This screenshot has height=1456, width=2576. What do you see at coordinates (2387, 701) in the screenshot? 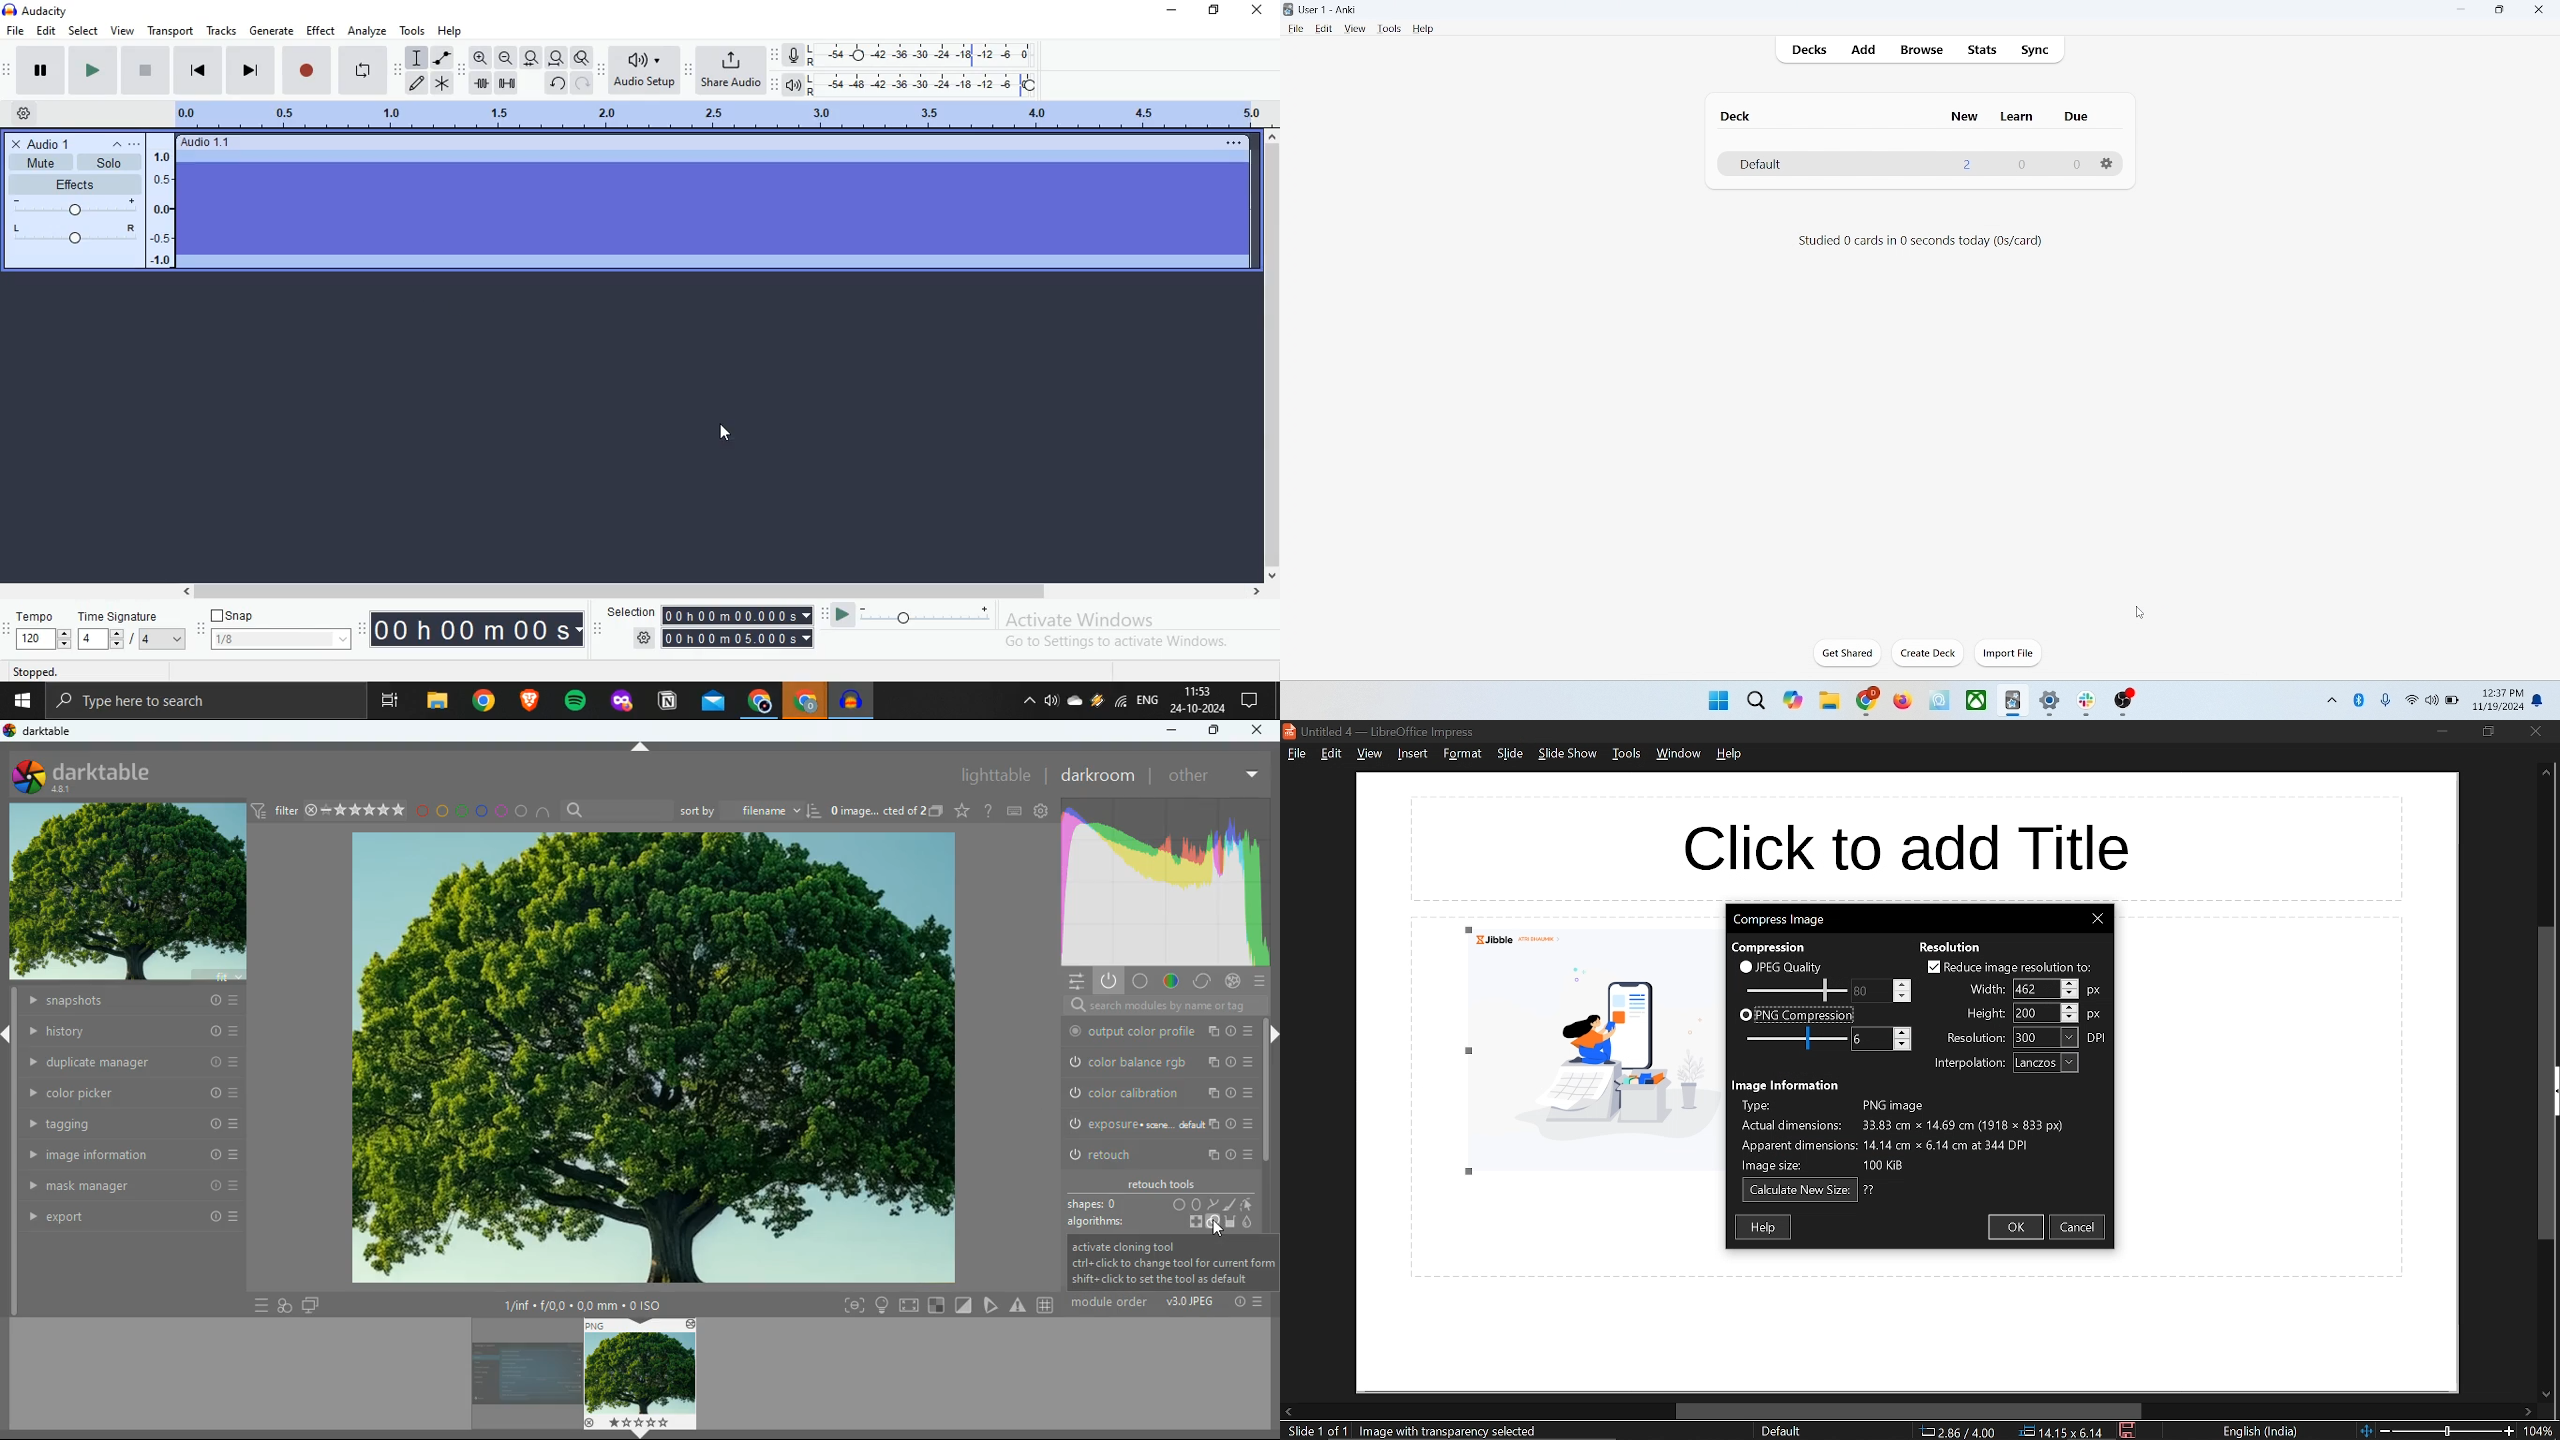
I see `microphone` at bounding box center [2387, 701].